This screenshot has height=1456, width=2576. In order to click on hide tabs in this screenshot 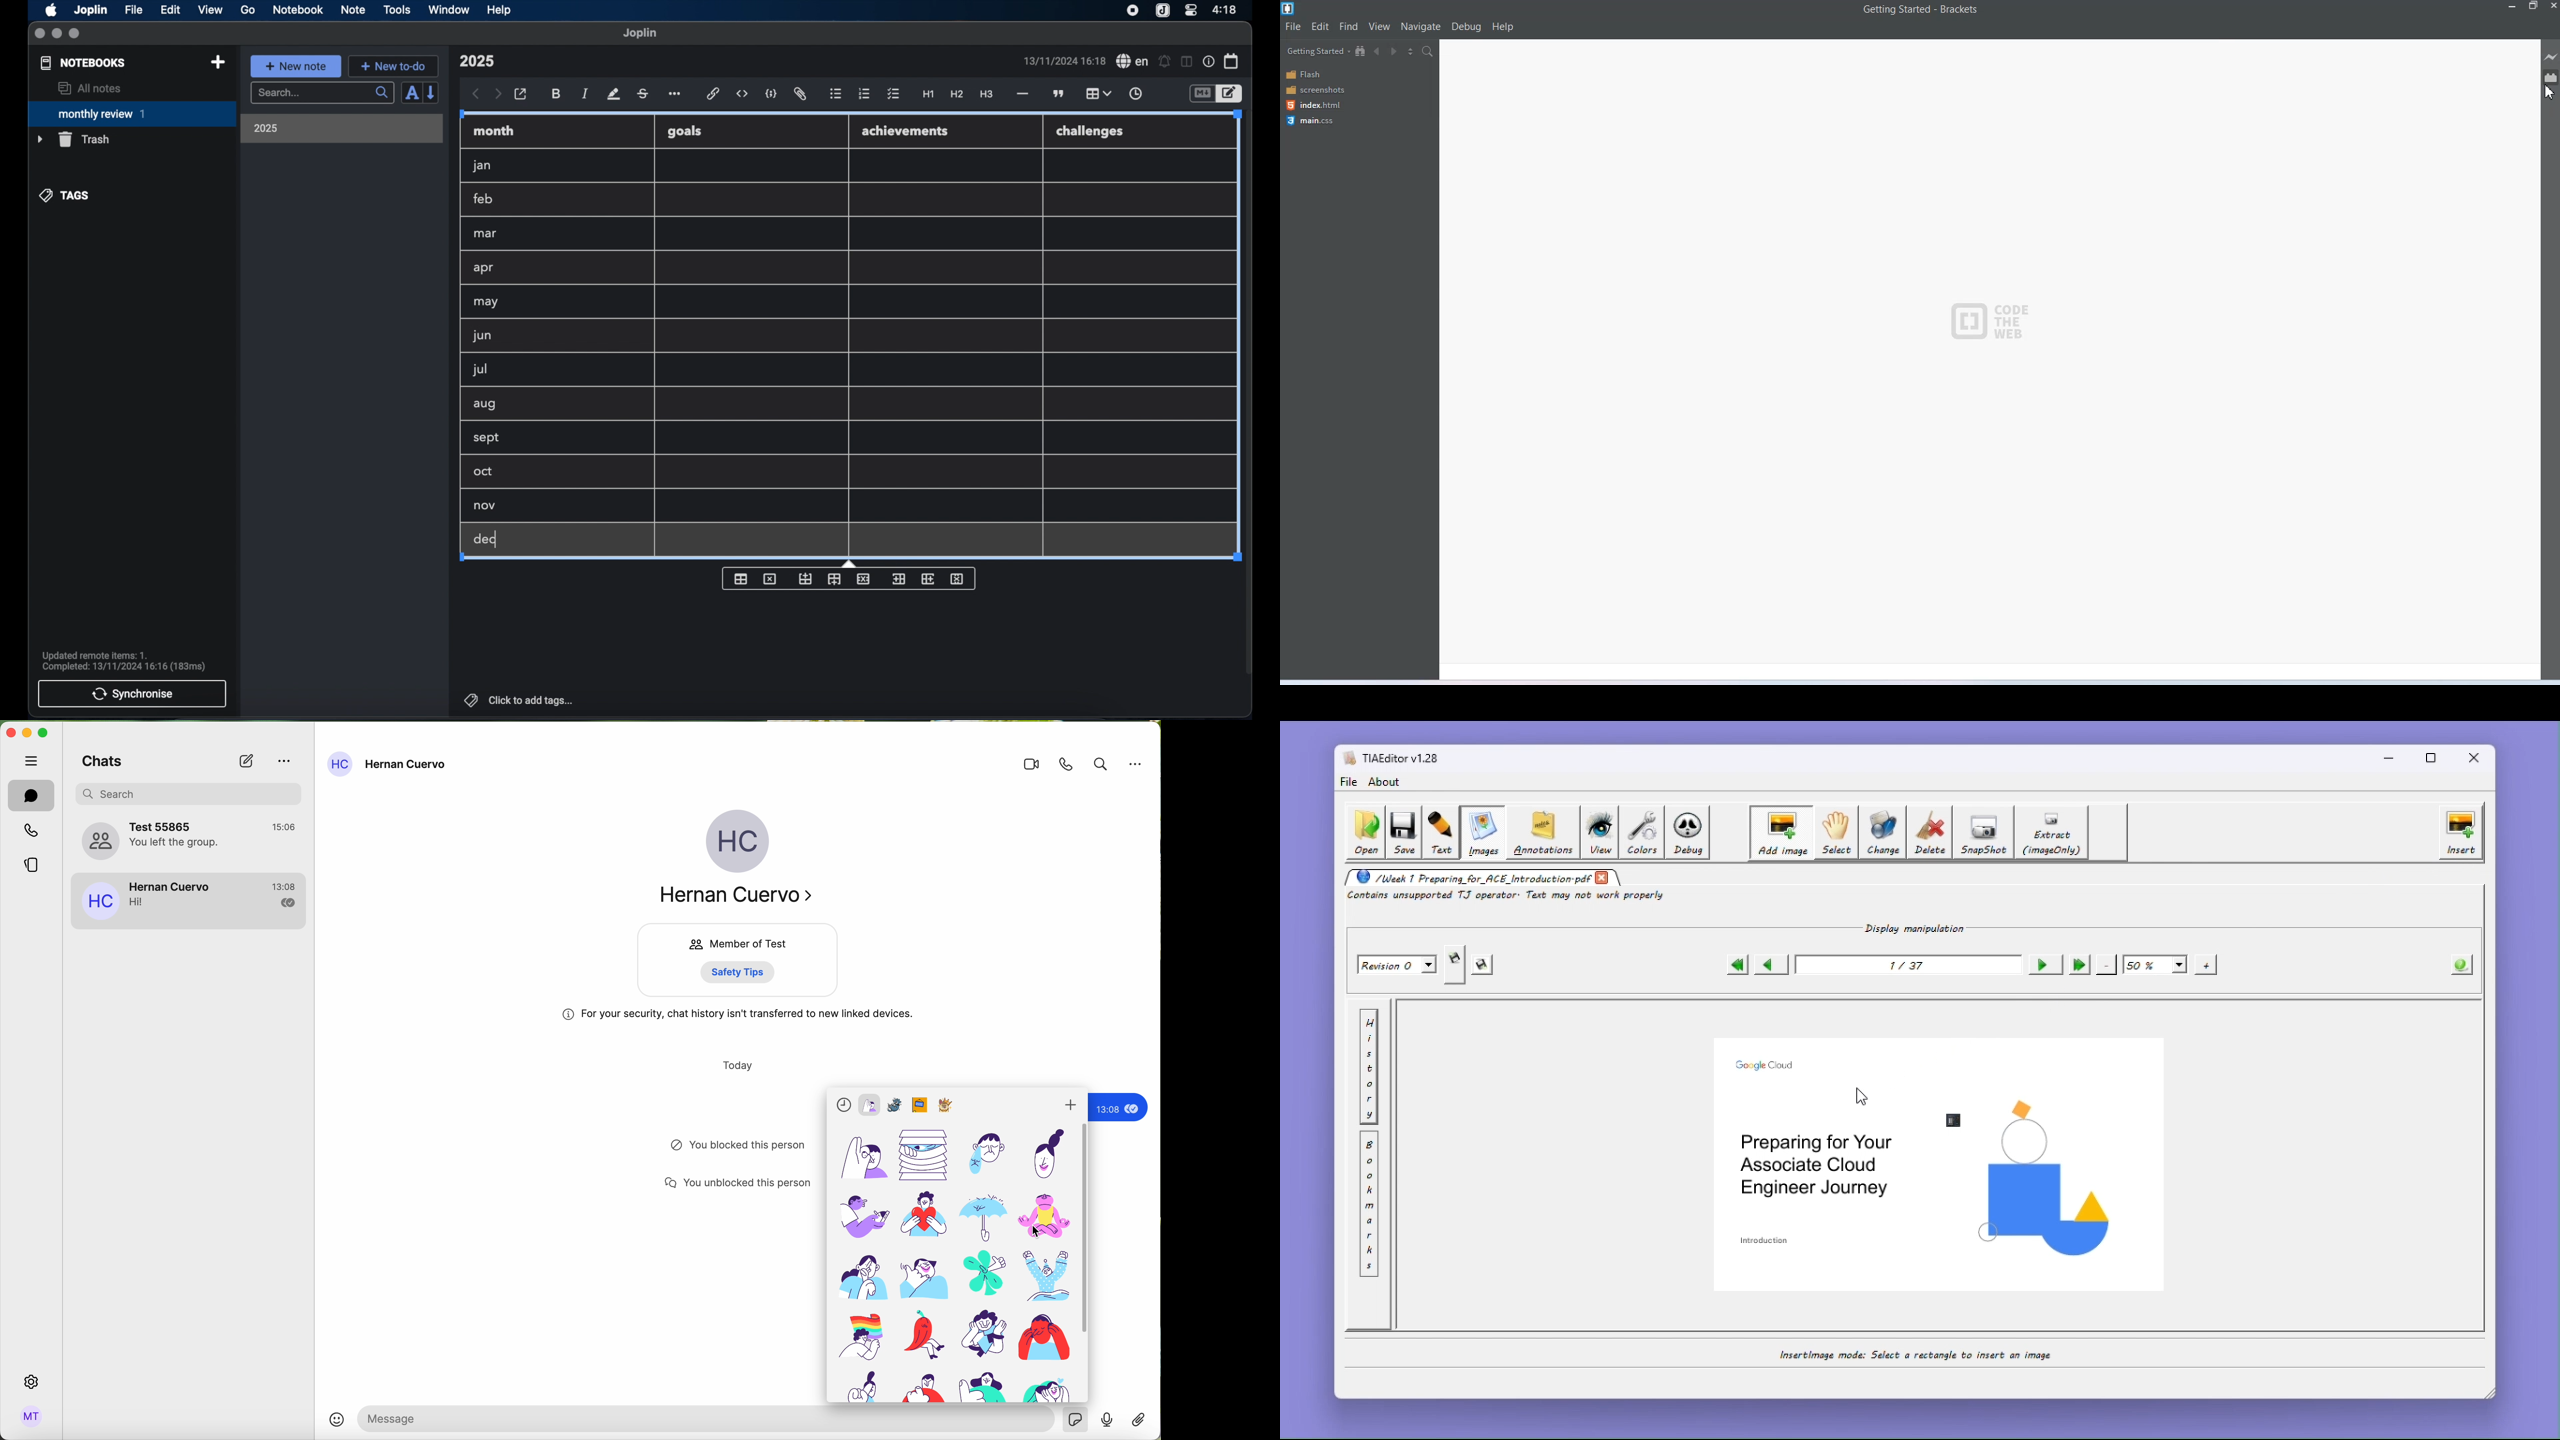, I will do `click(33, 761)`.